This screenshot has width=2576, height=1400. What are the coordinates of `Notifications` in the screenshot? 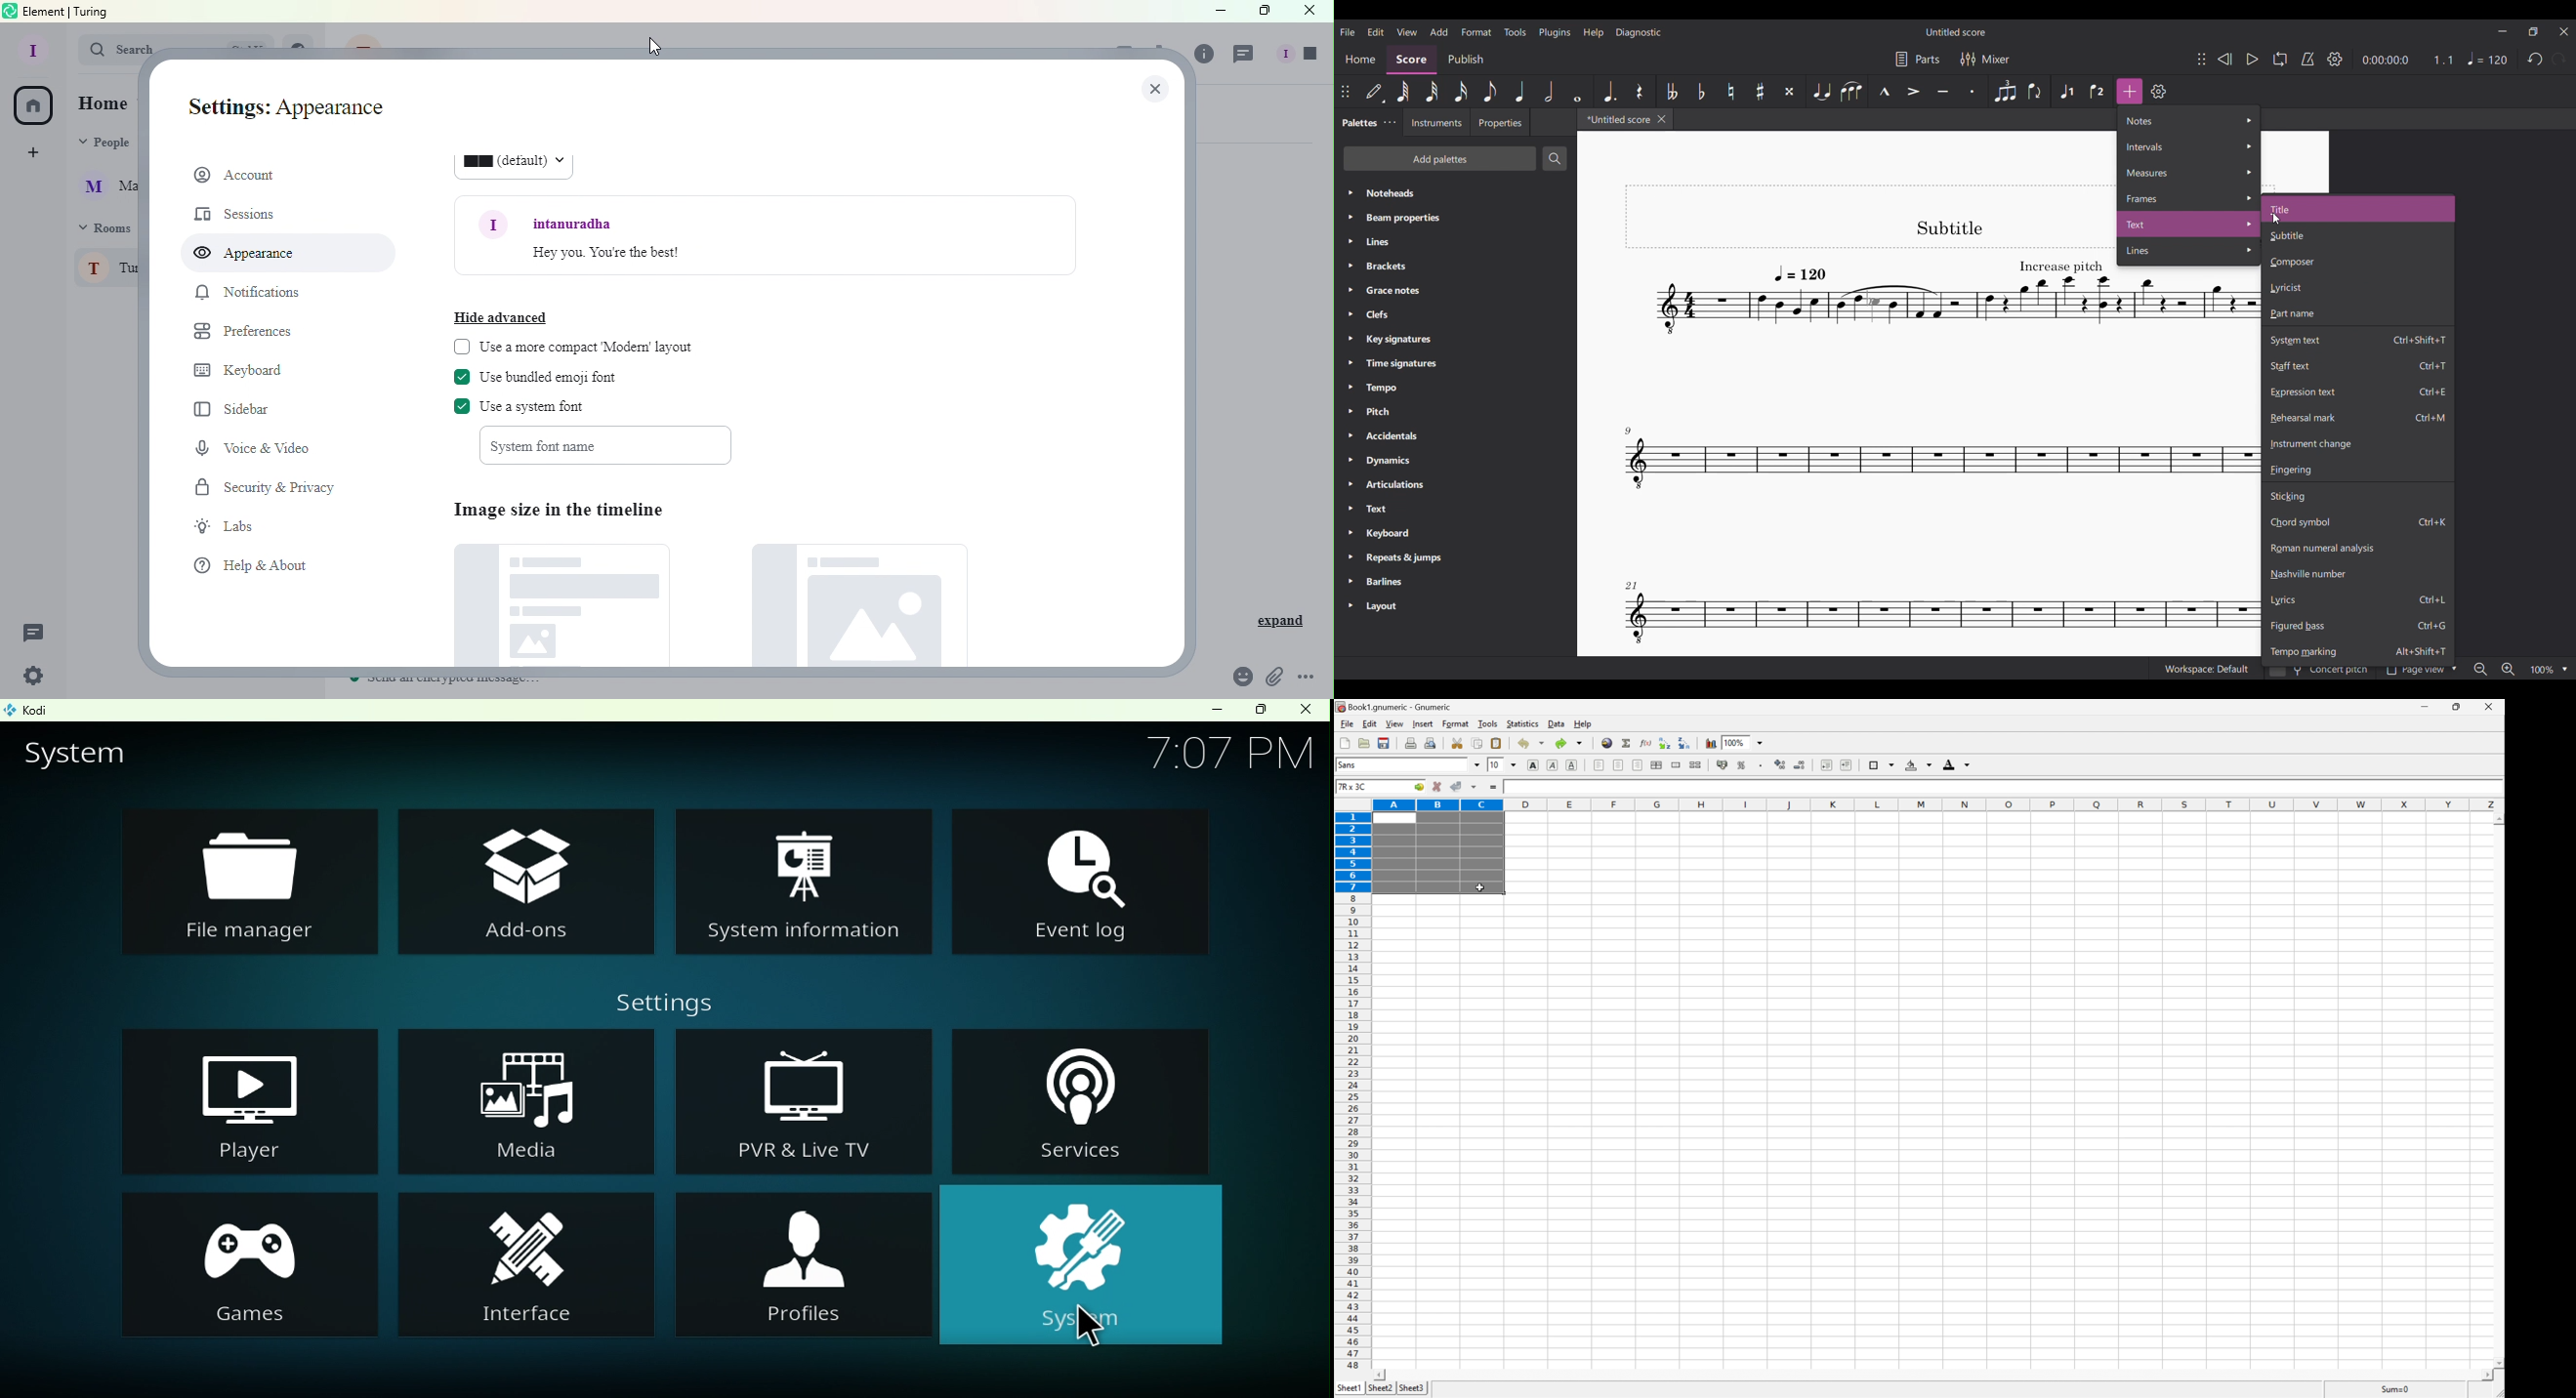 It's located at (250, 294).